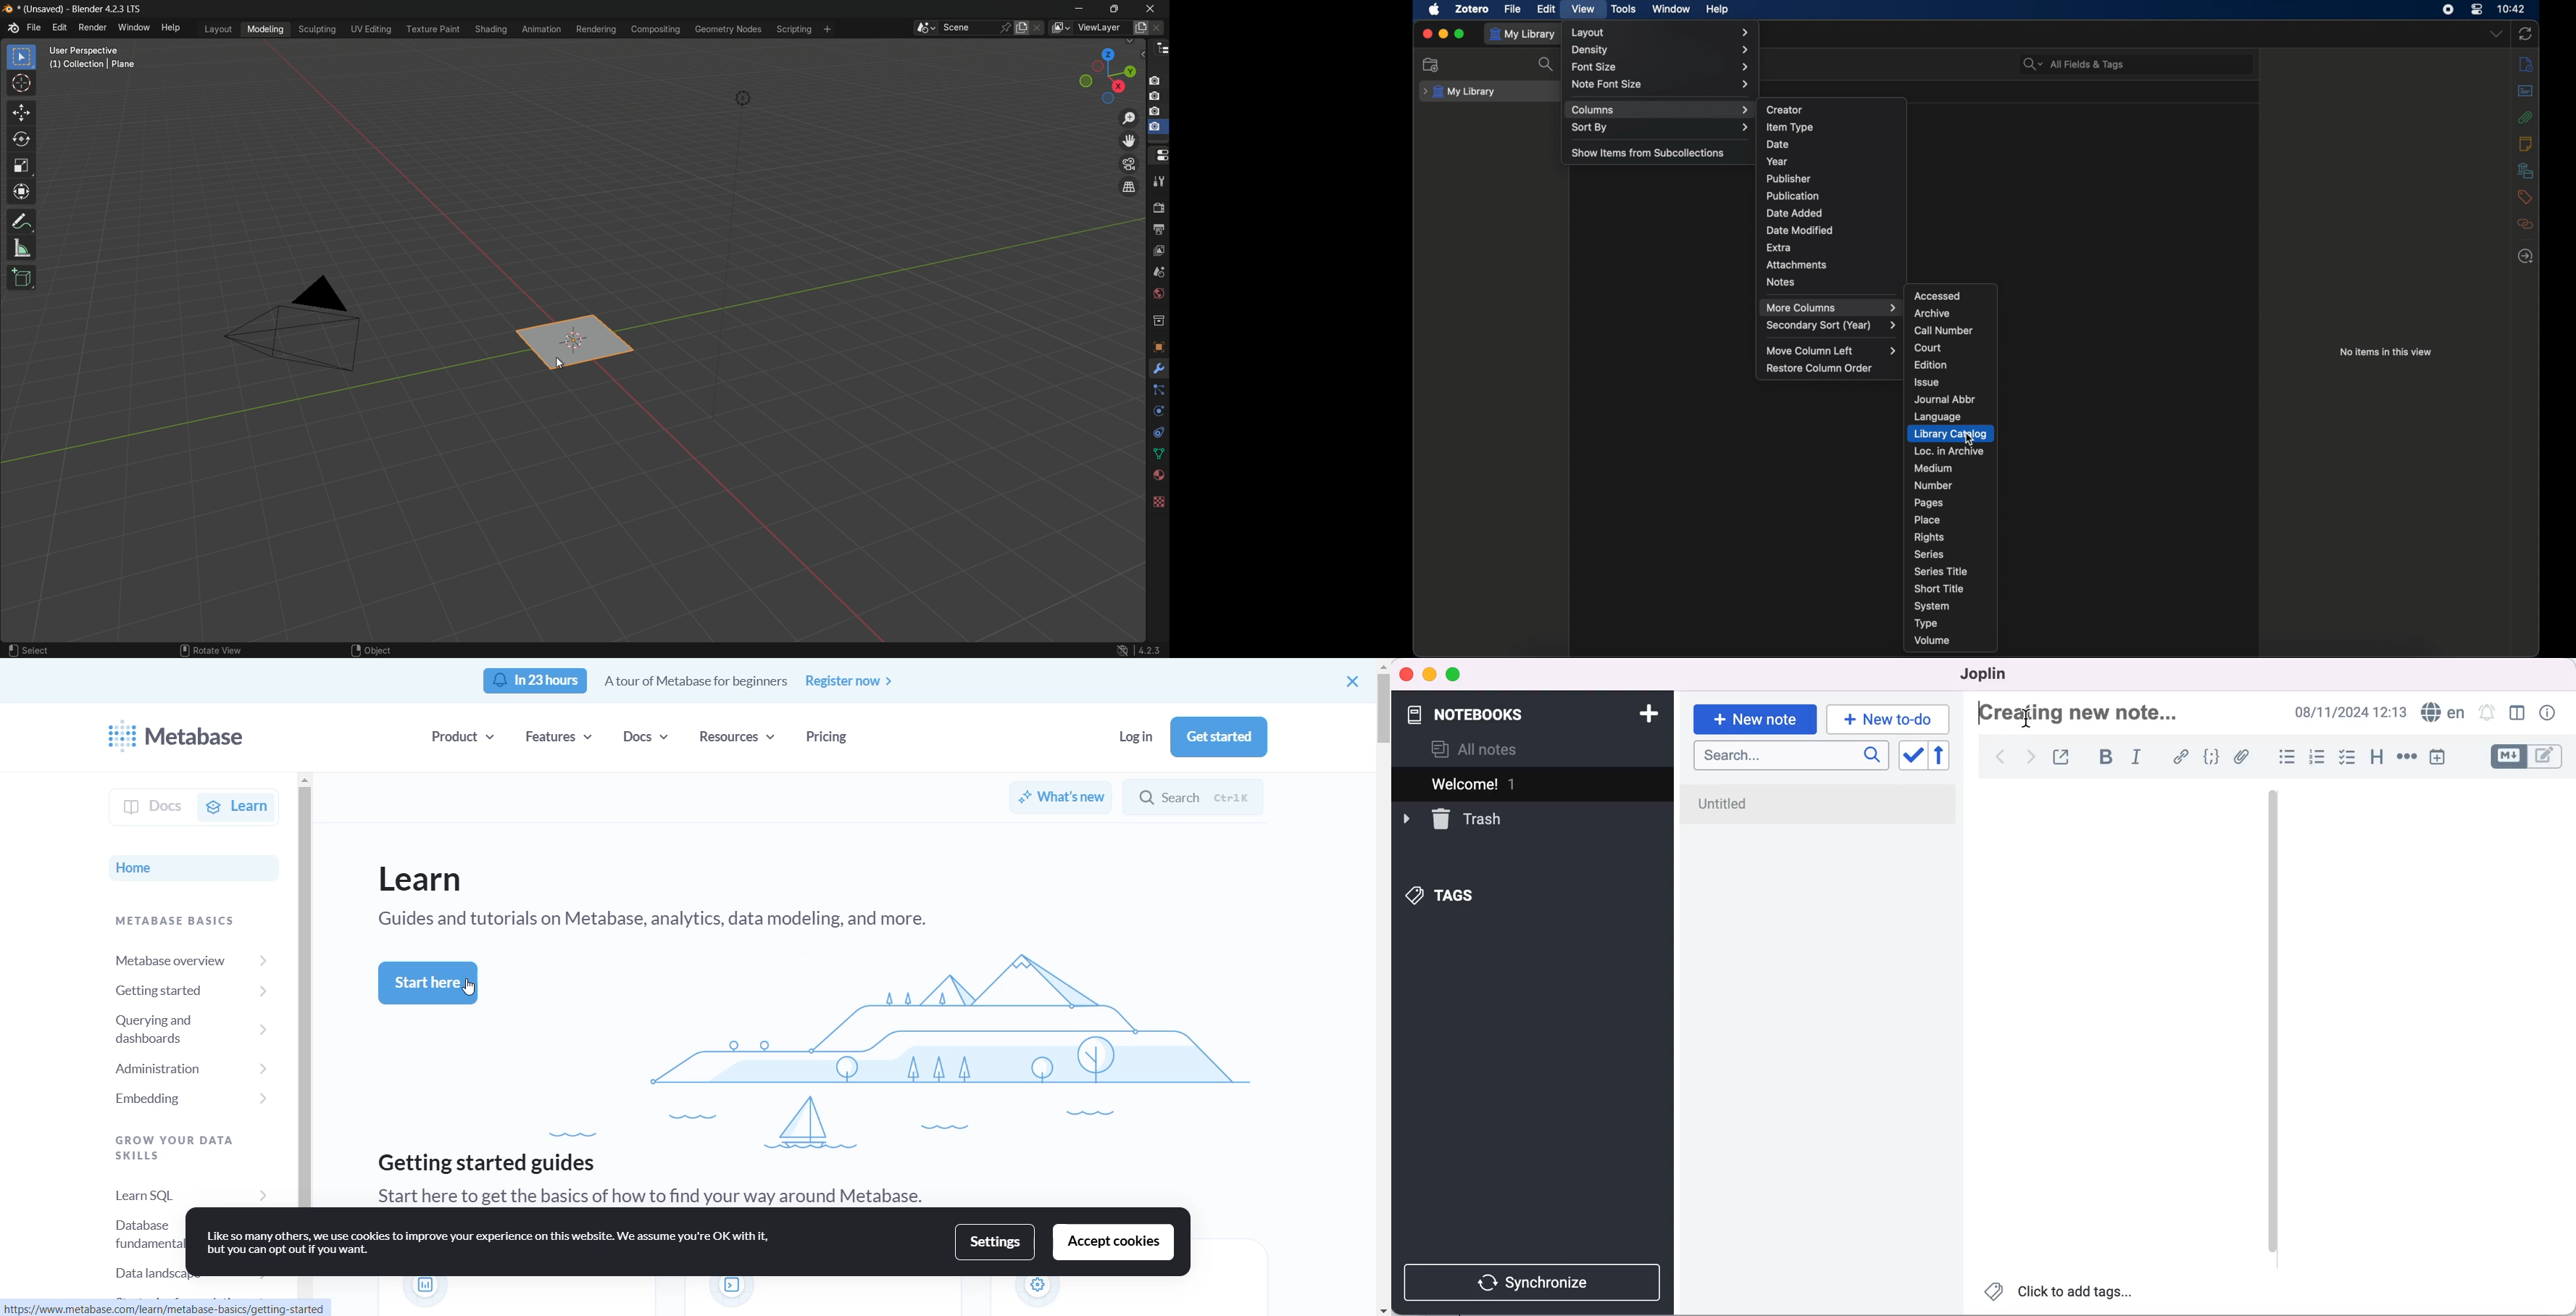  Describe the element at coordinates (372, 30) in the screenshot. I see `uv editing` at that location.